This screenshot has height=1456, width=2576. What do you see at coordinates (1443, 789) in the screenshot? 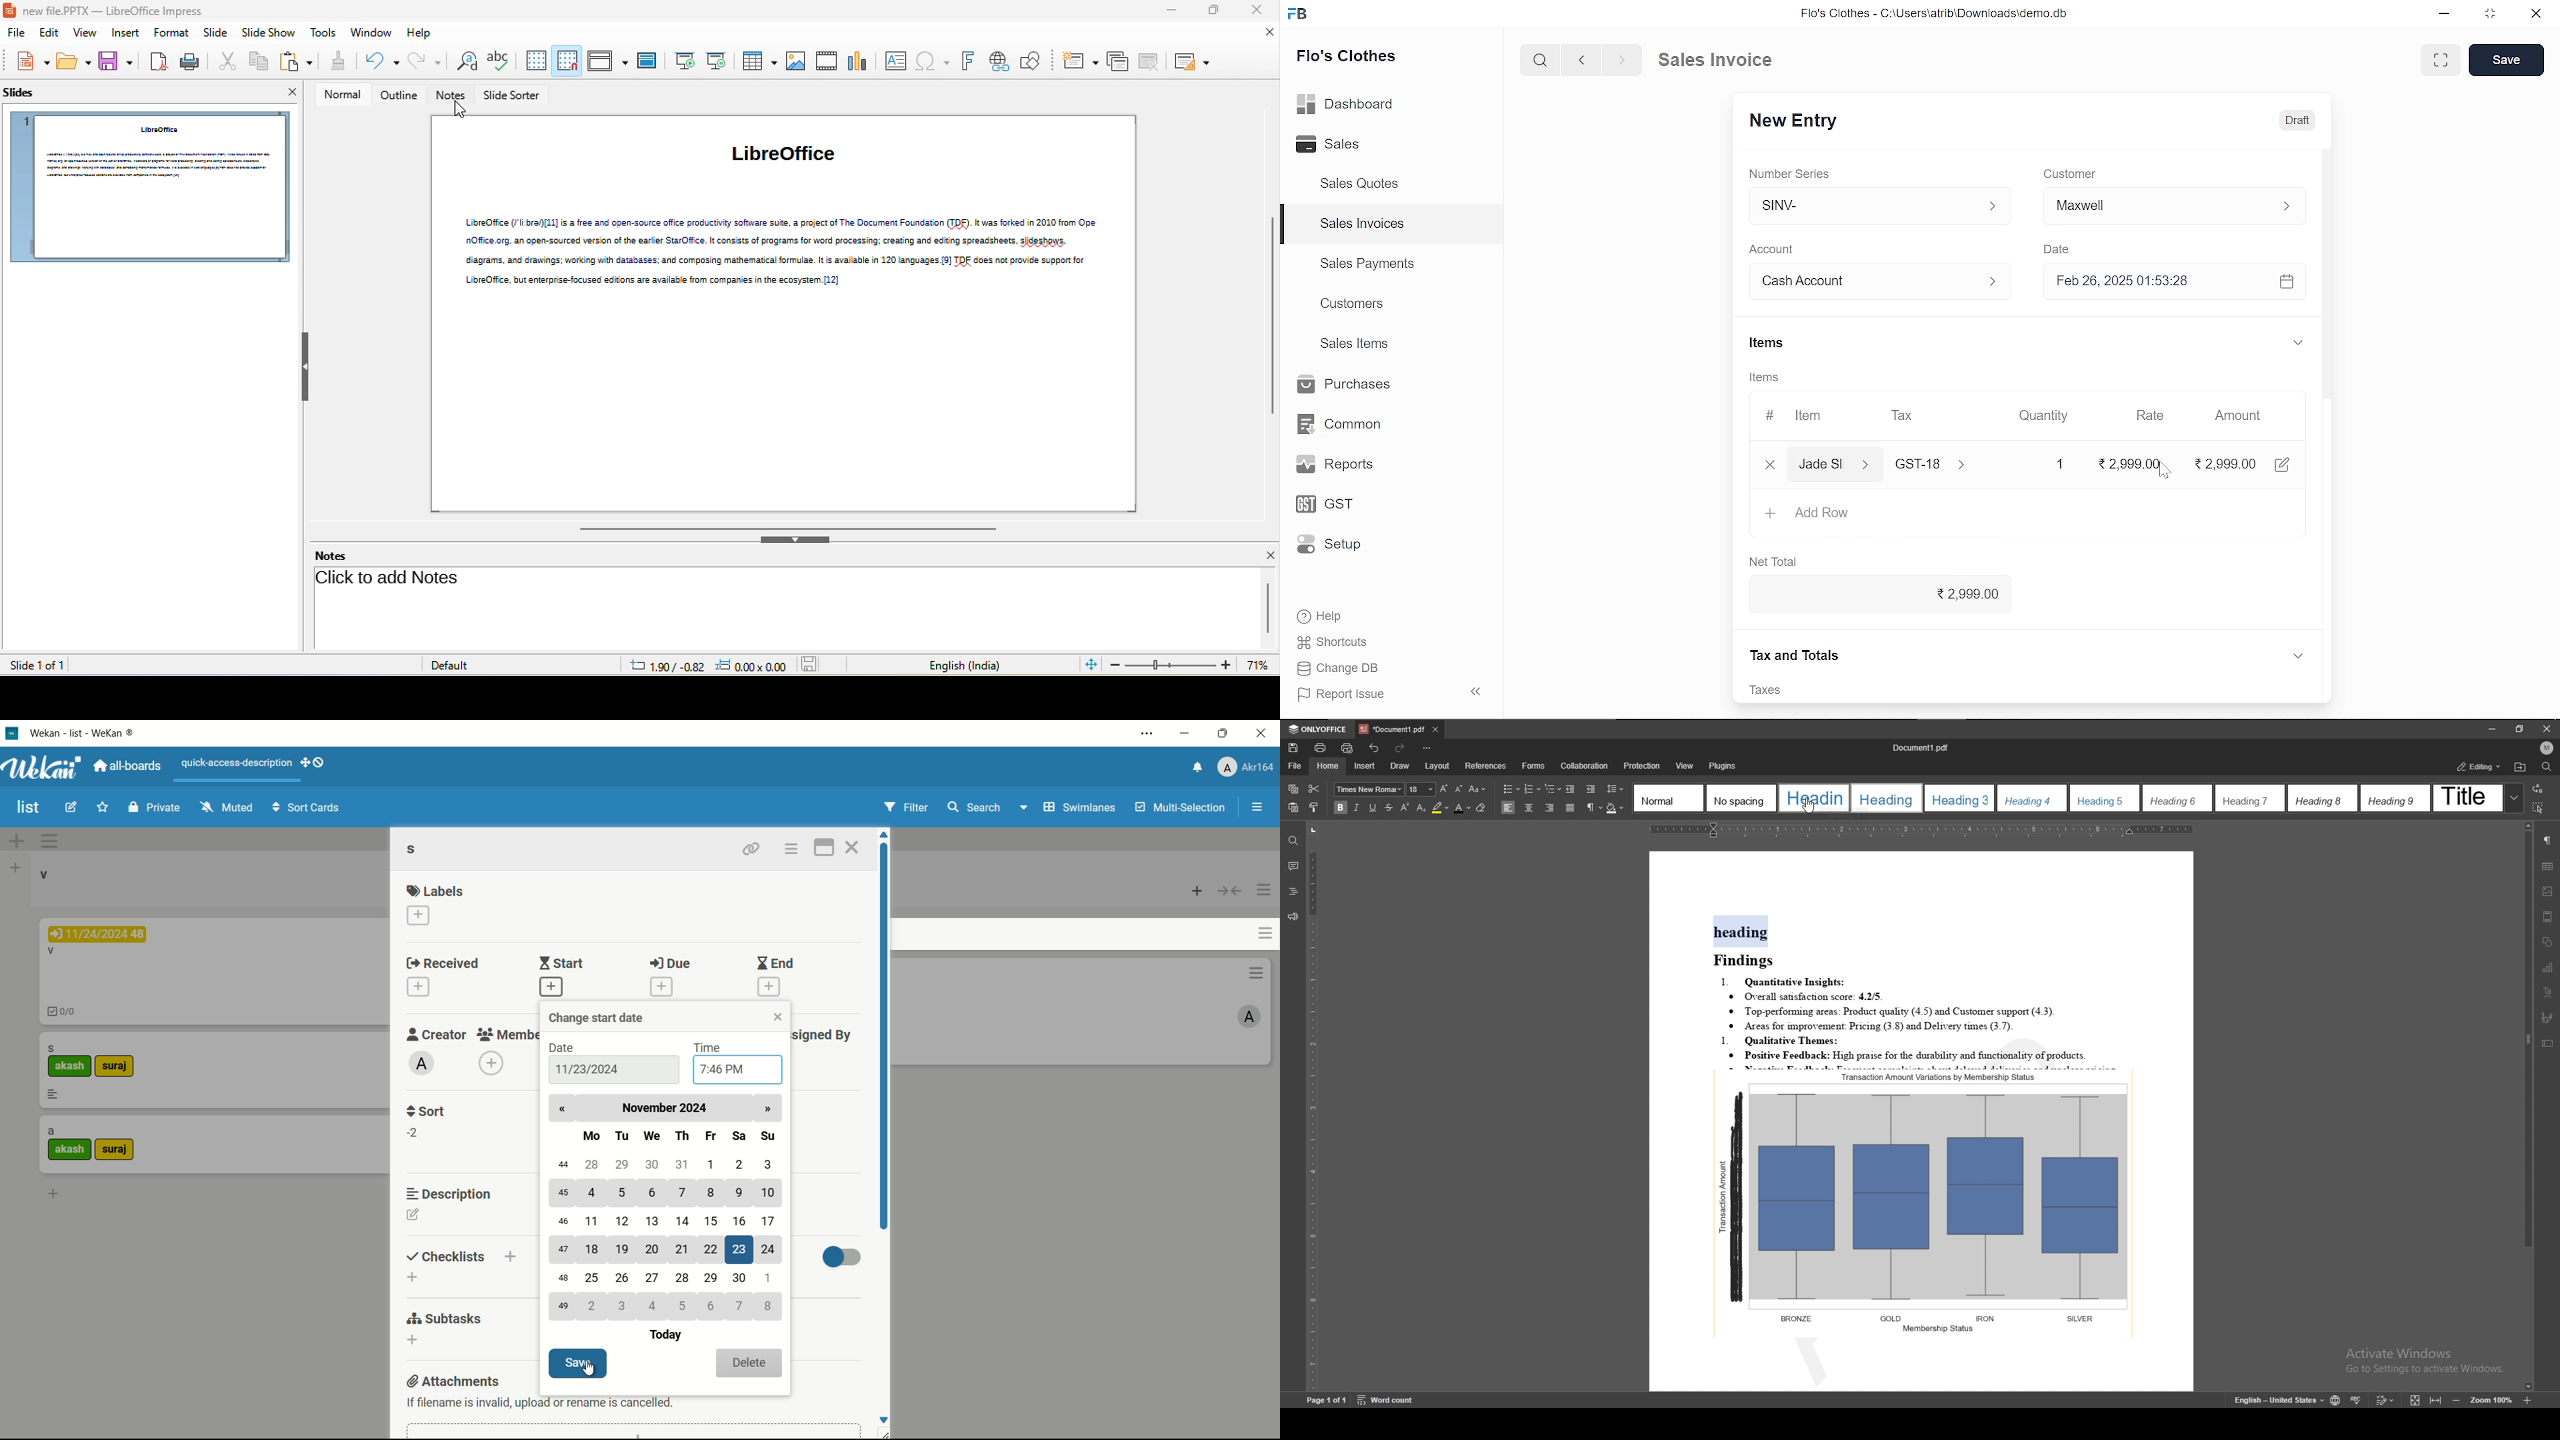
I see `increase font size` at bounding box center [1443, 789].